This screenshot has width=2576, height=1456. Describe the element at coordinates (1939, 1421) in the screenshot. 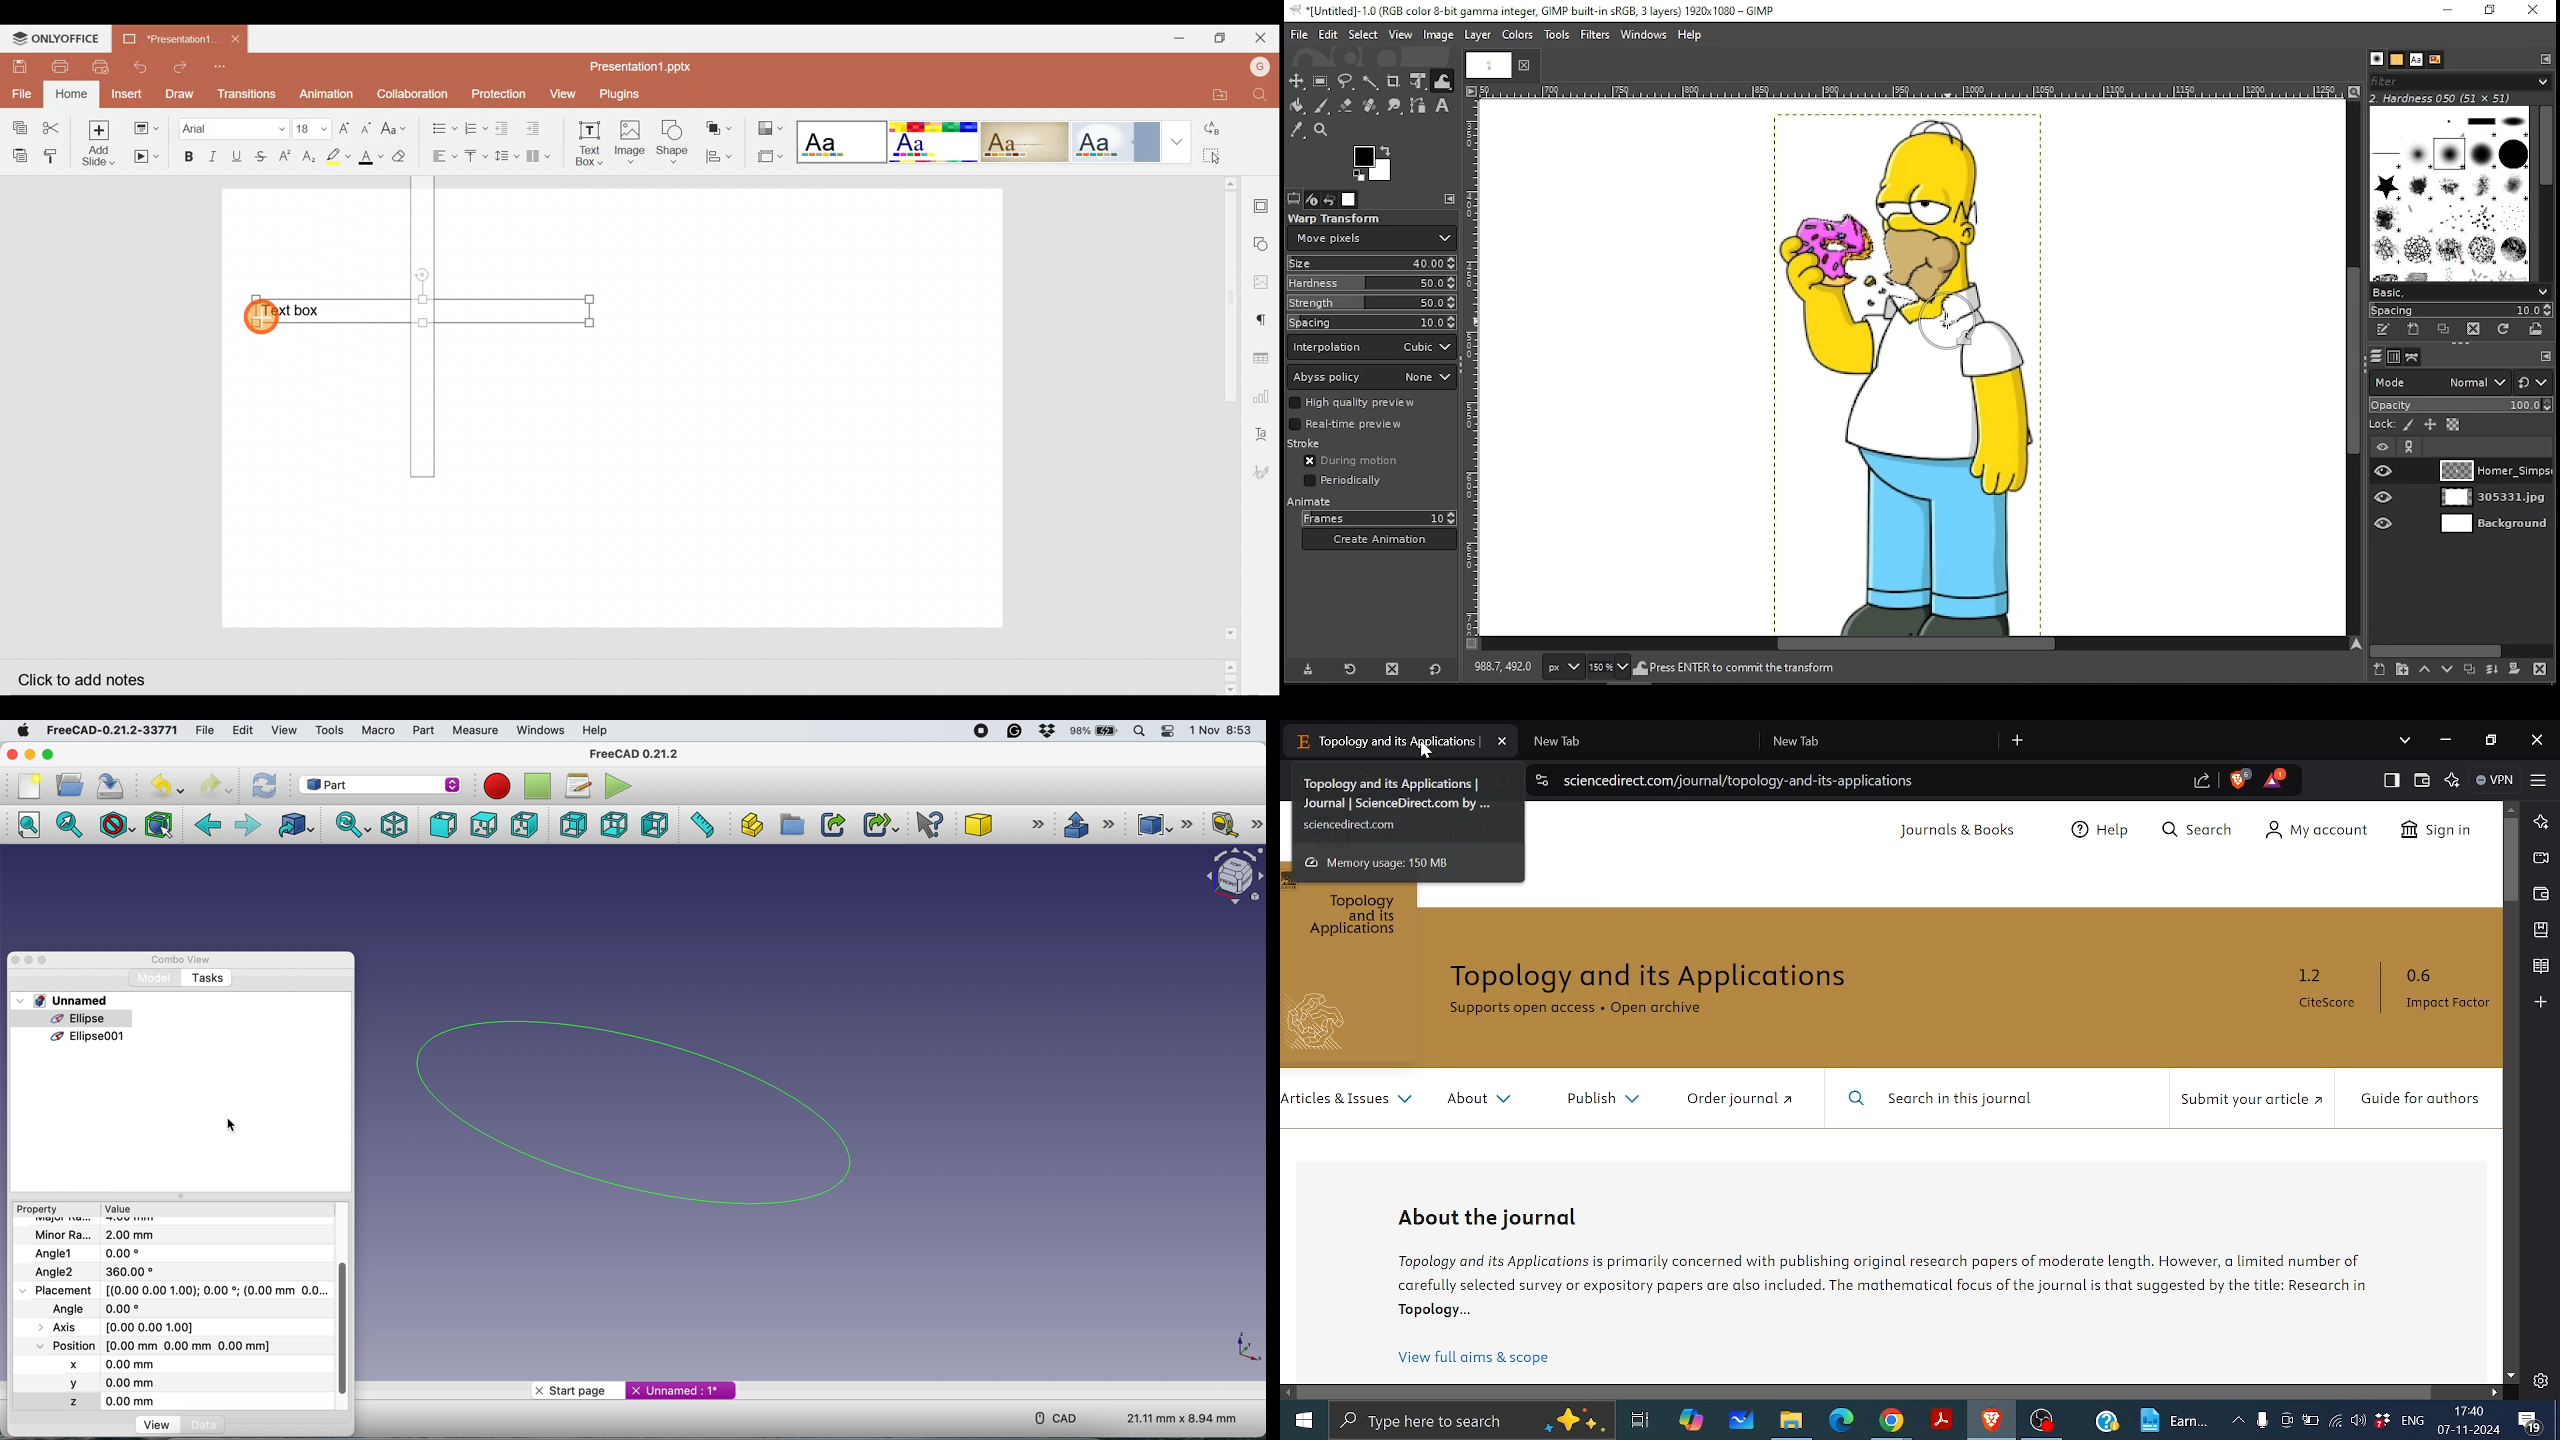

I see `Adobe` at that location.